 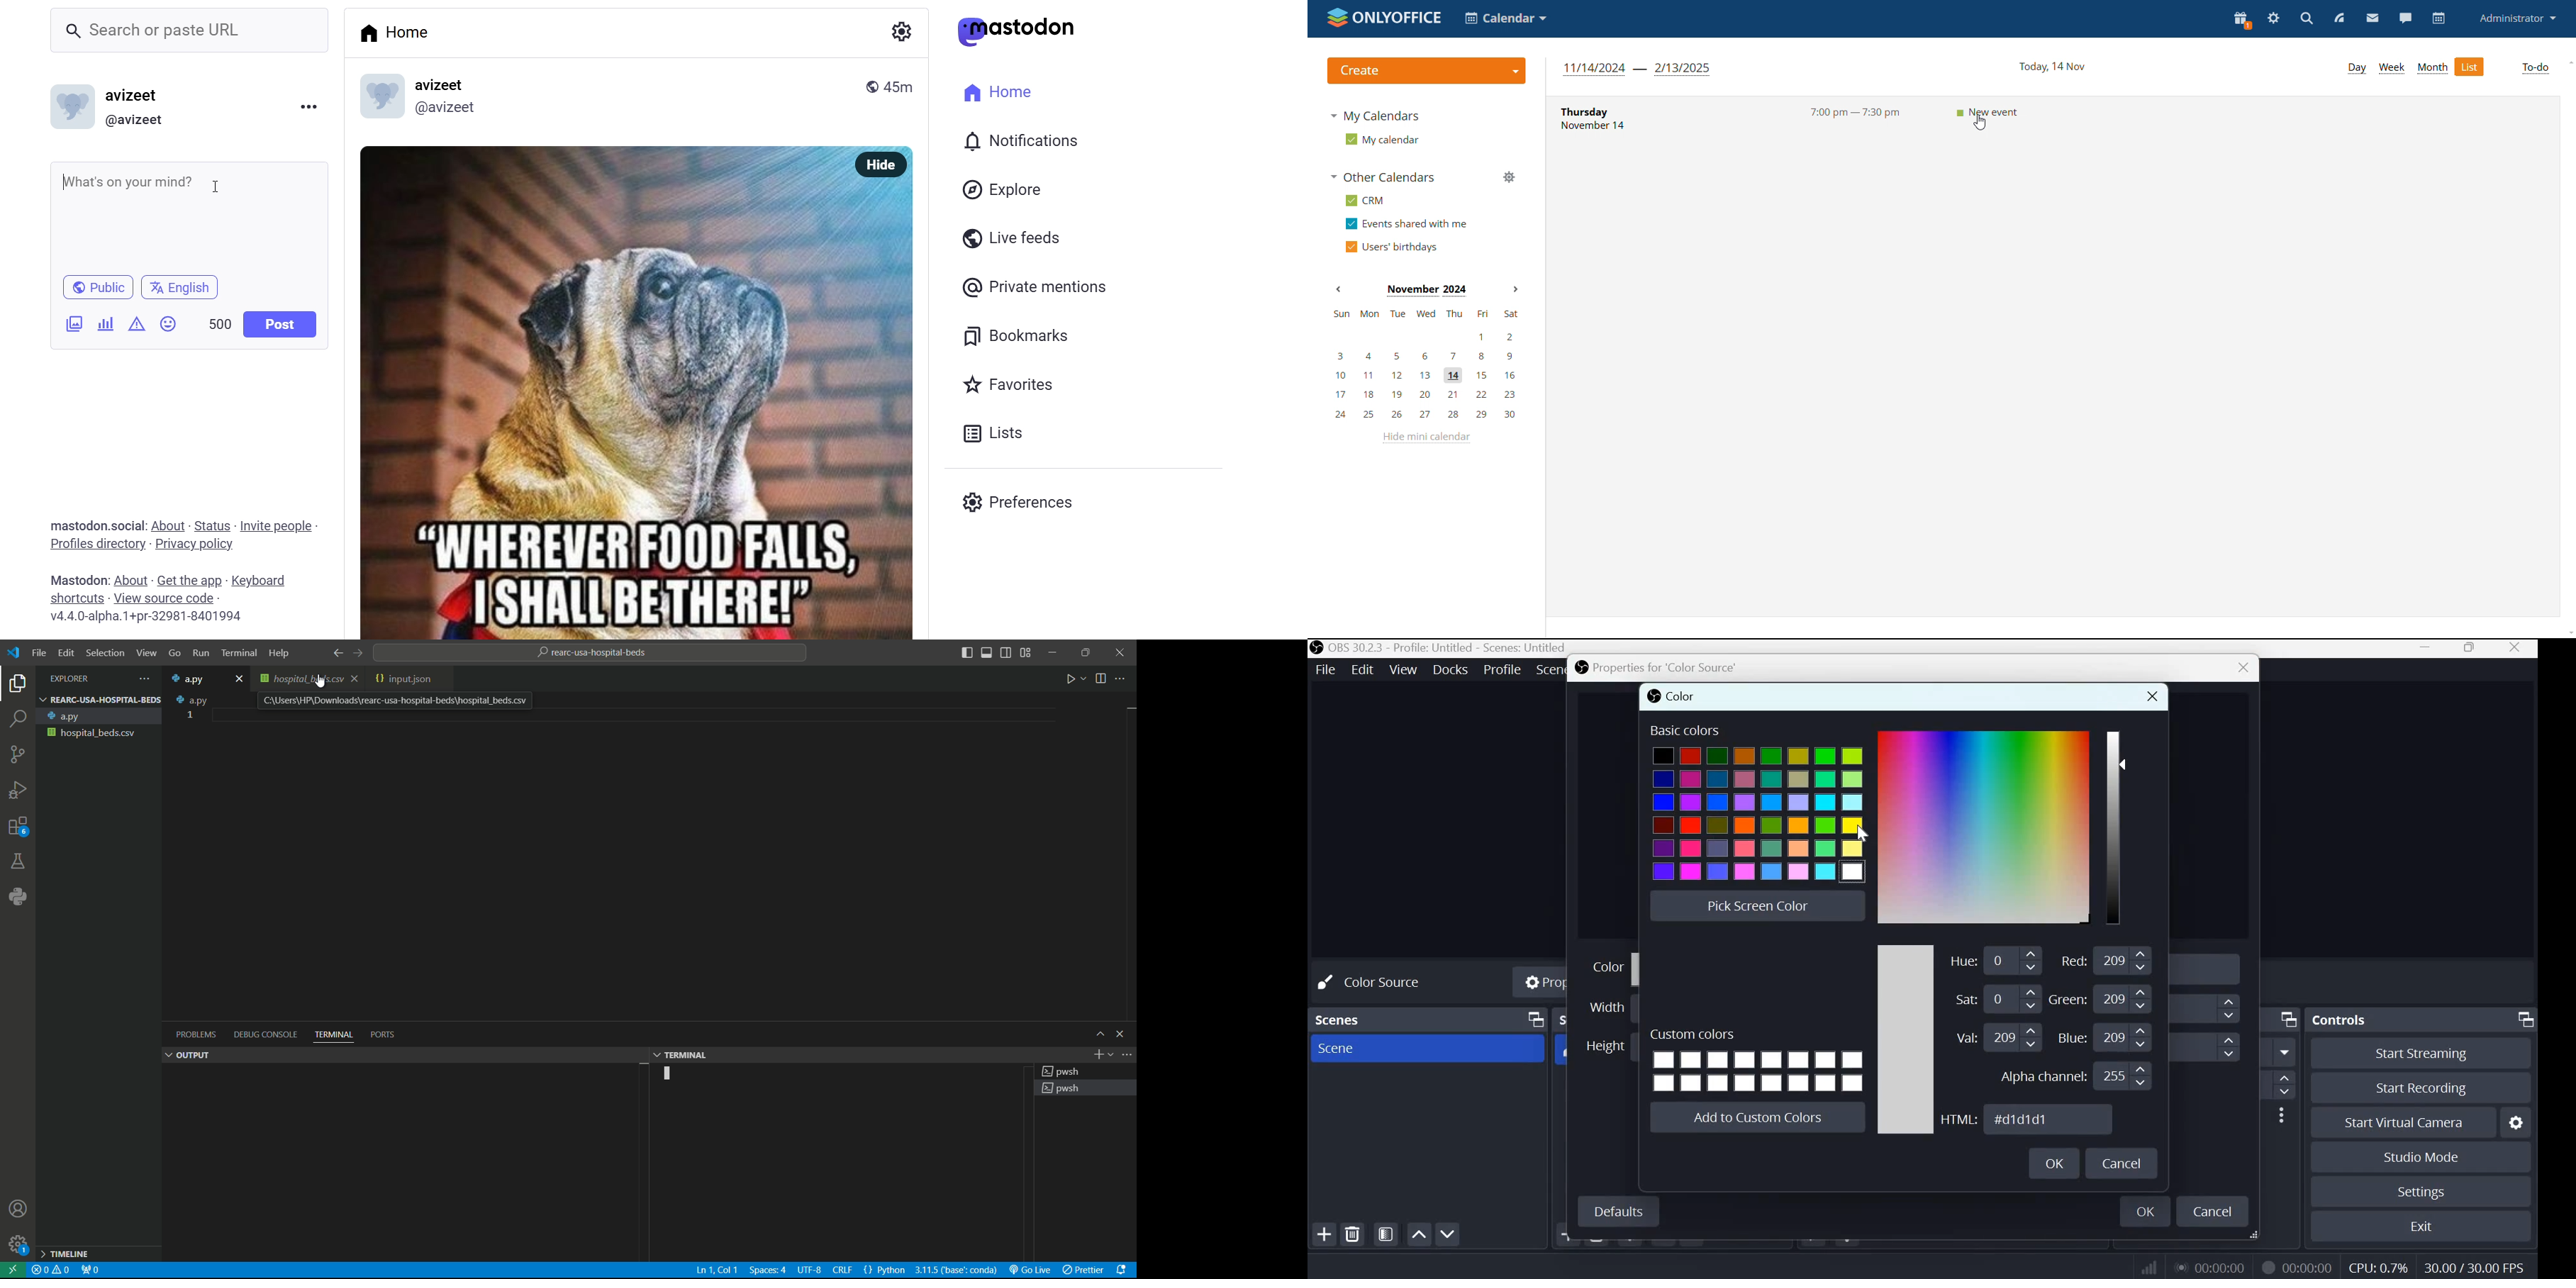 I want to click on EXPLORER, so click(x=90, y=677).